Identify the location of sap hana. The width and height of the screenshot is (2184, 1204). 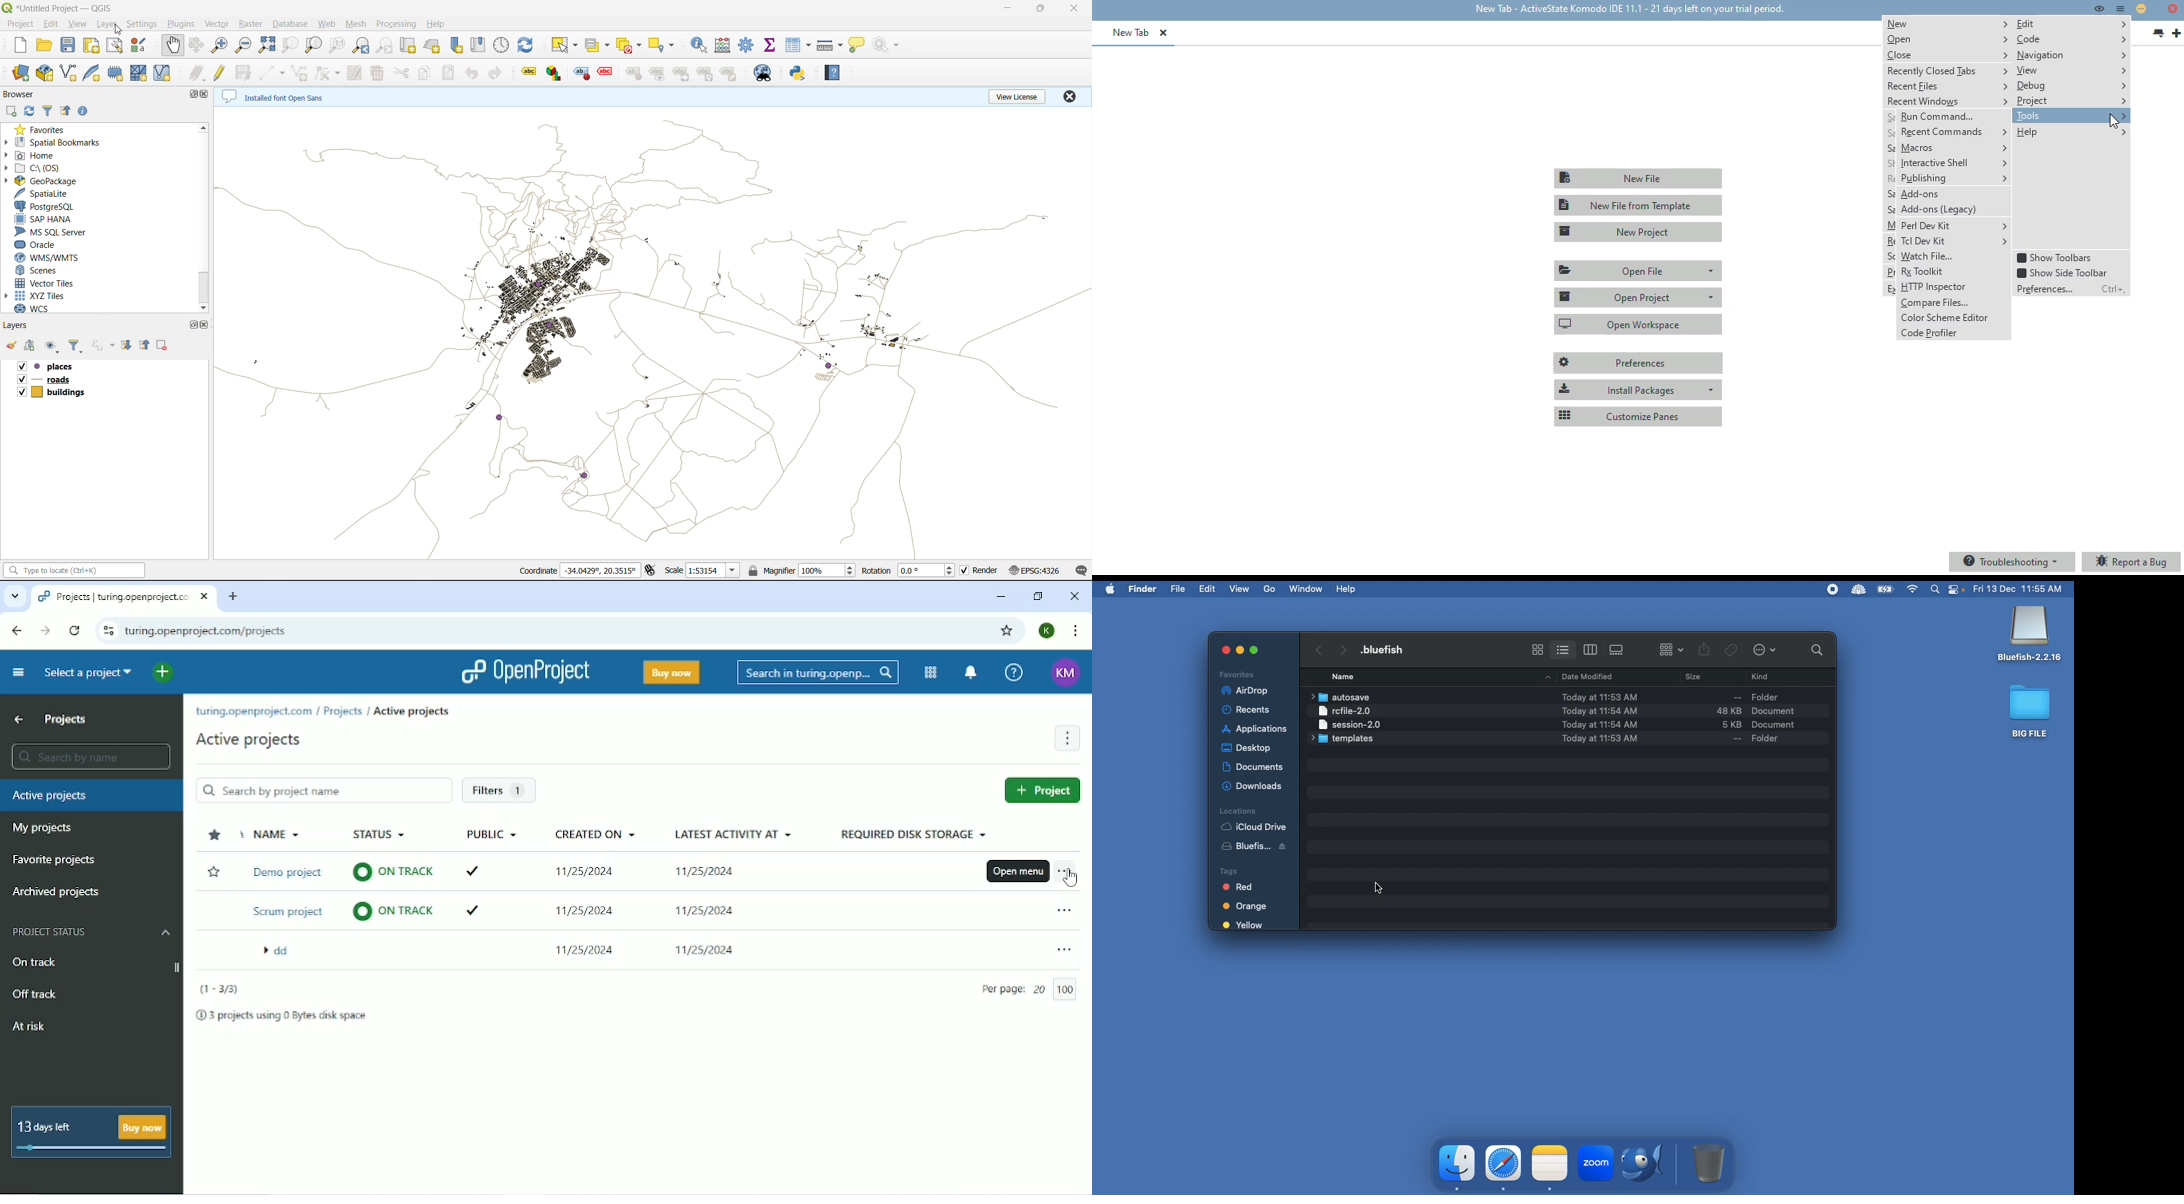
(55, 219).